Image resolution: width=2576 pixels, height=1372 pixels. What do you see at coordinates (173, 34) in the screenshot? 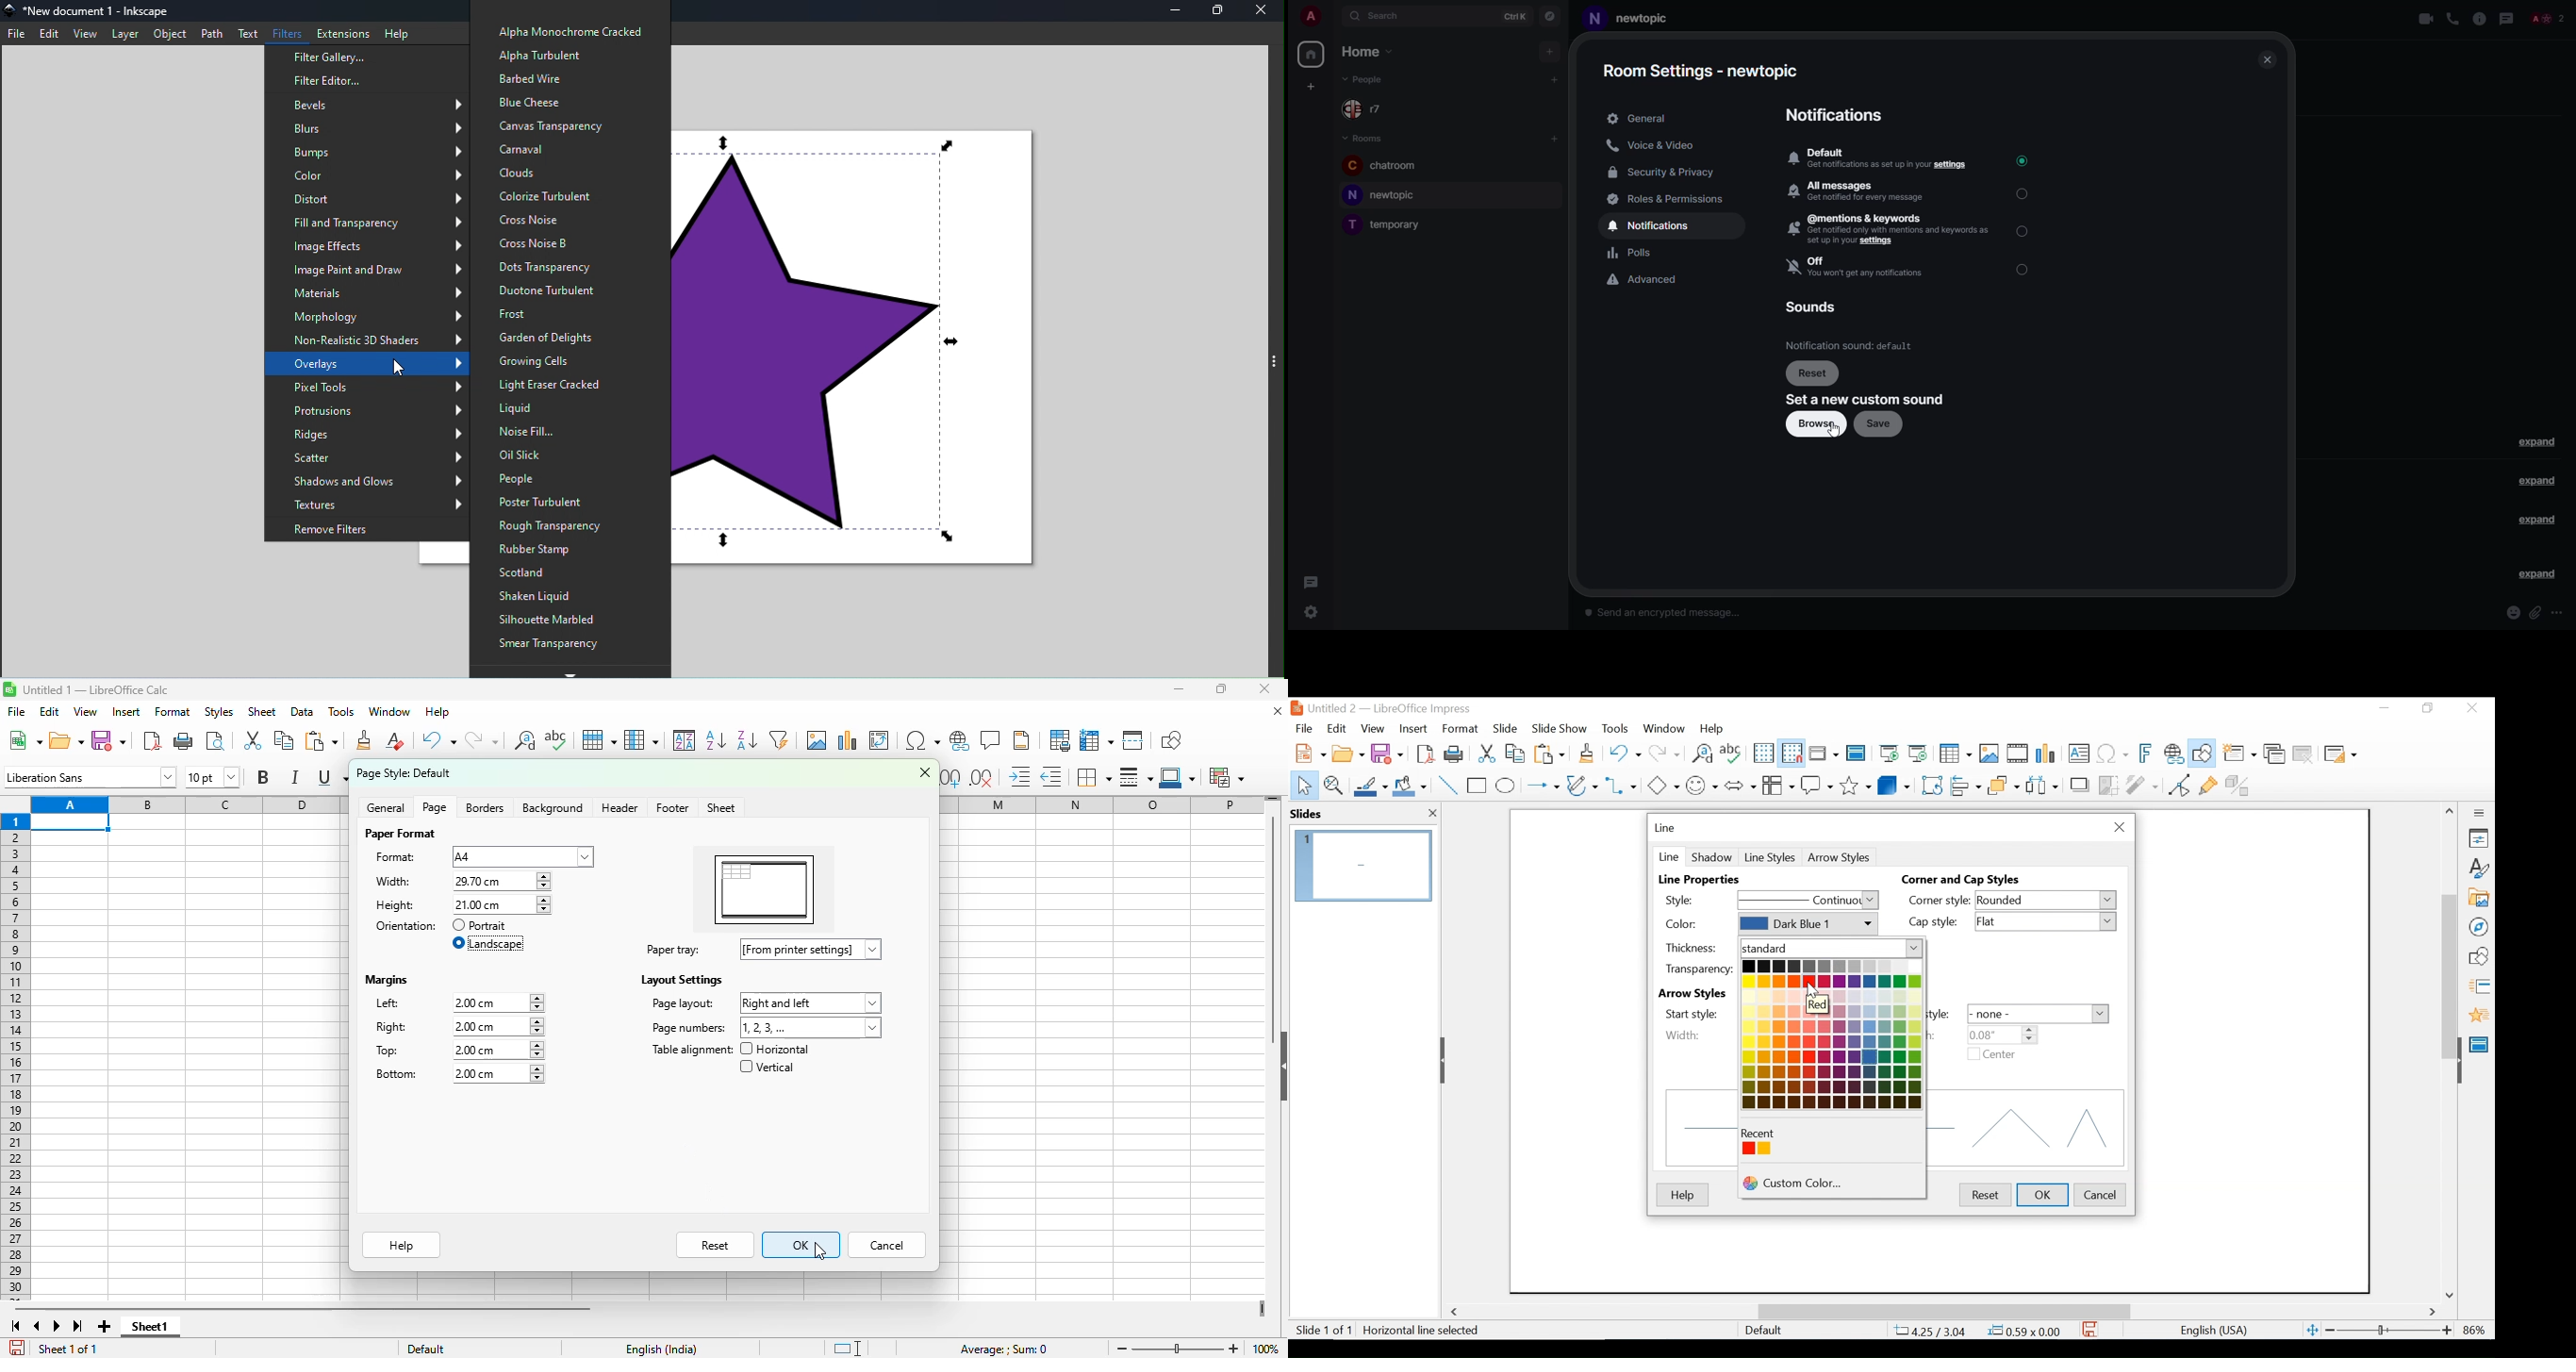
I see `object` at bounding box center [173, 34].